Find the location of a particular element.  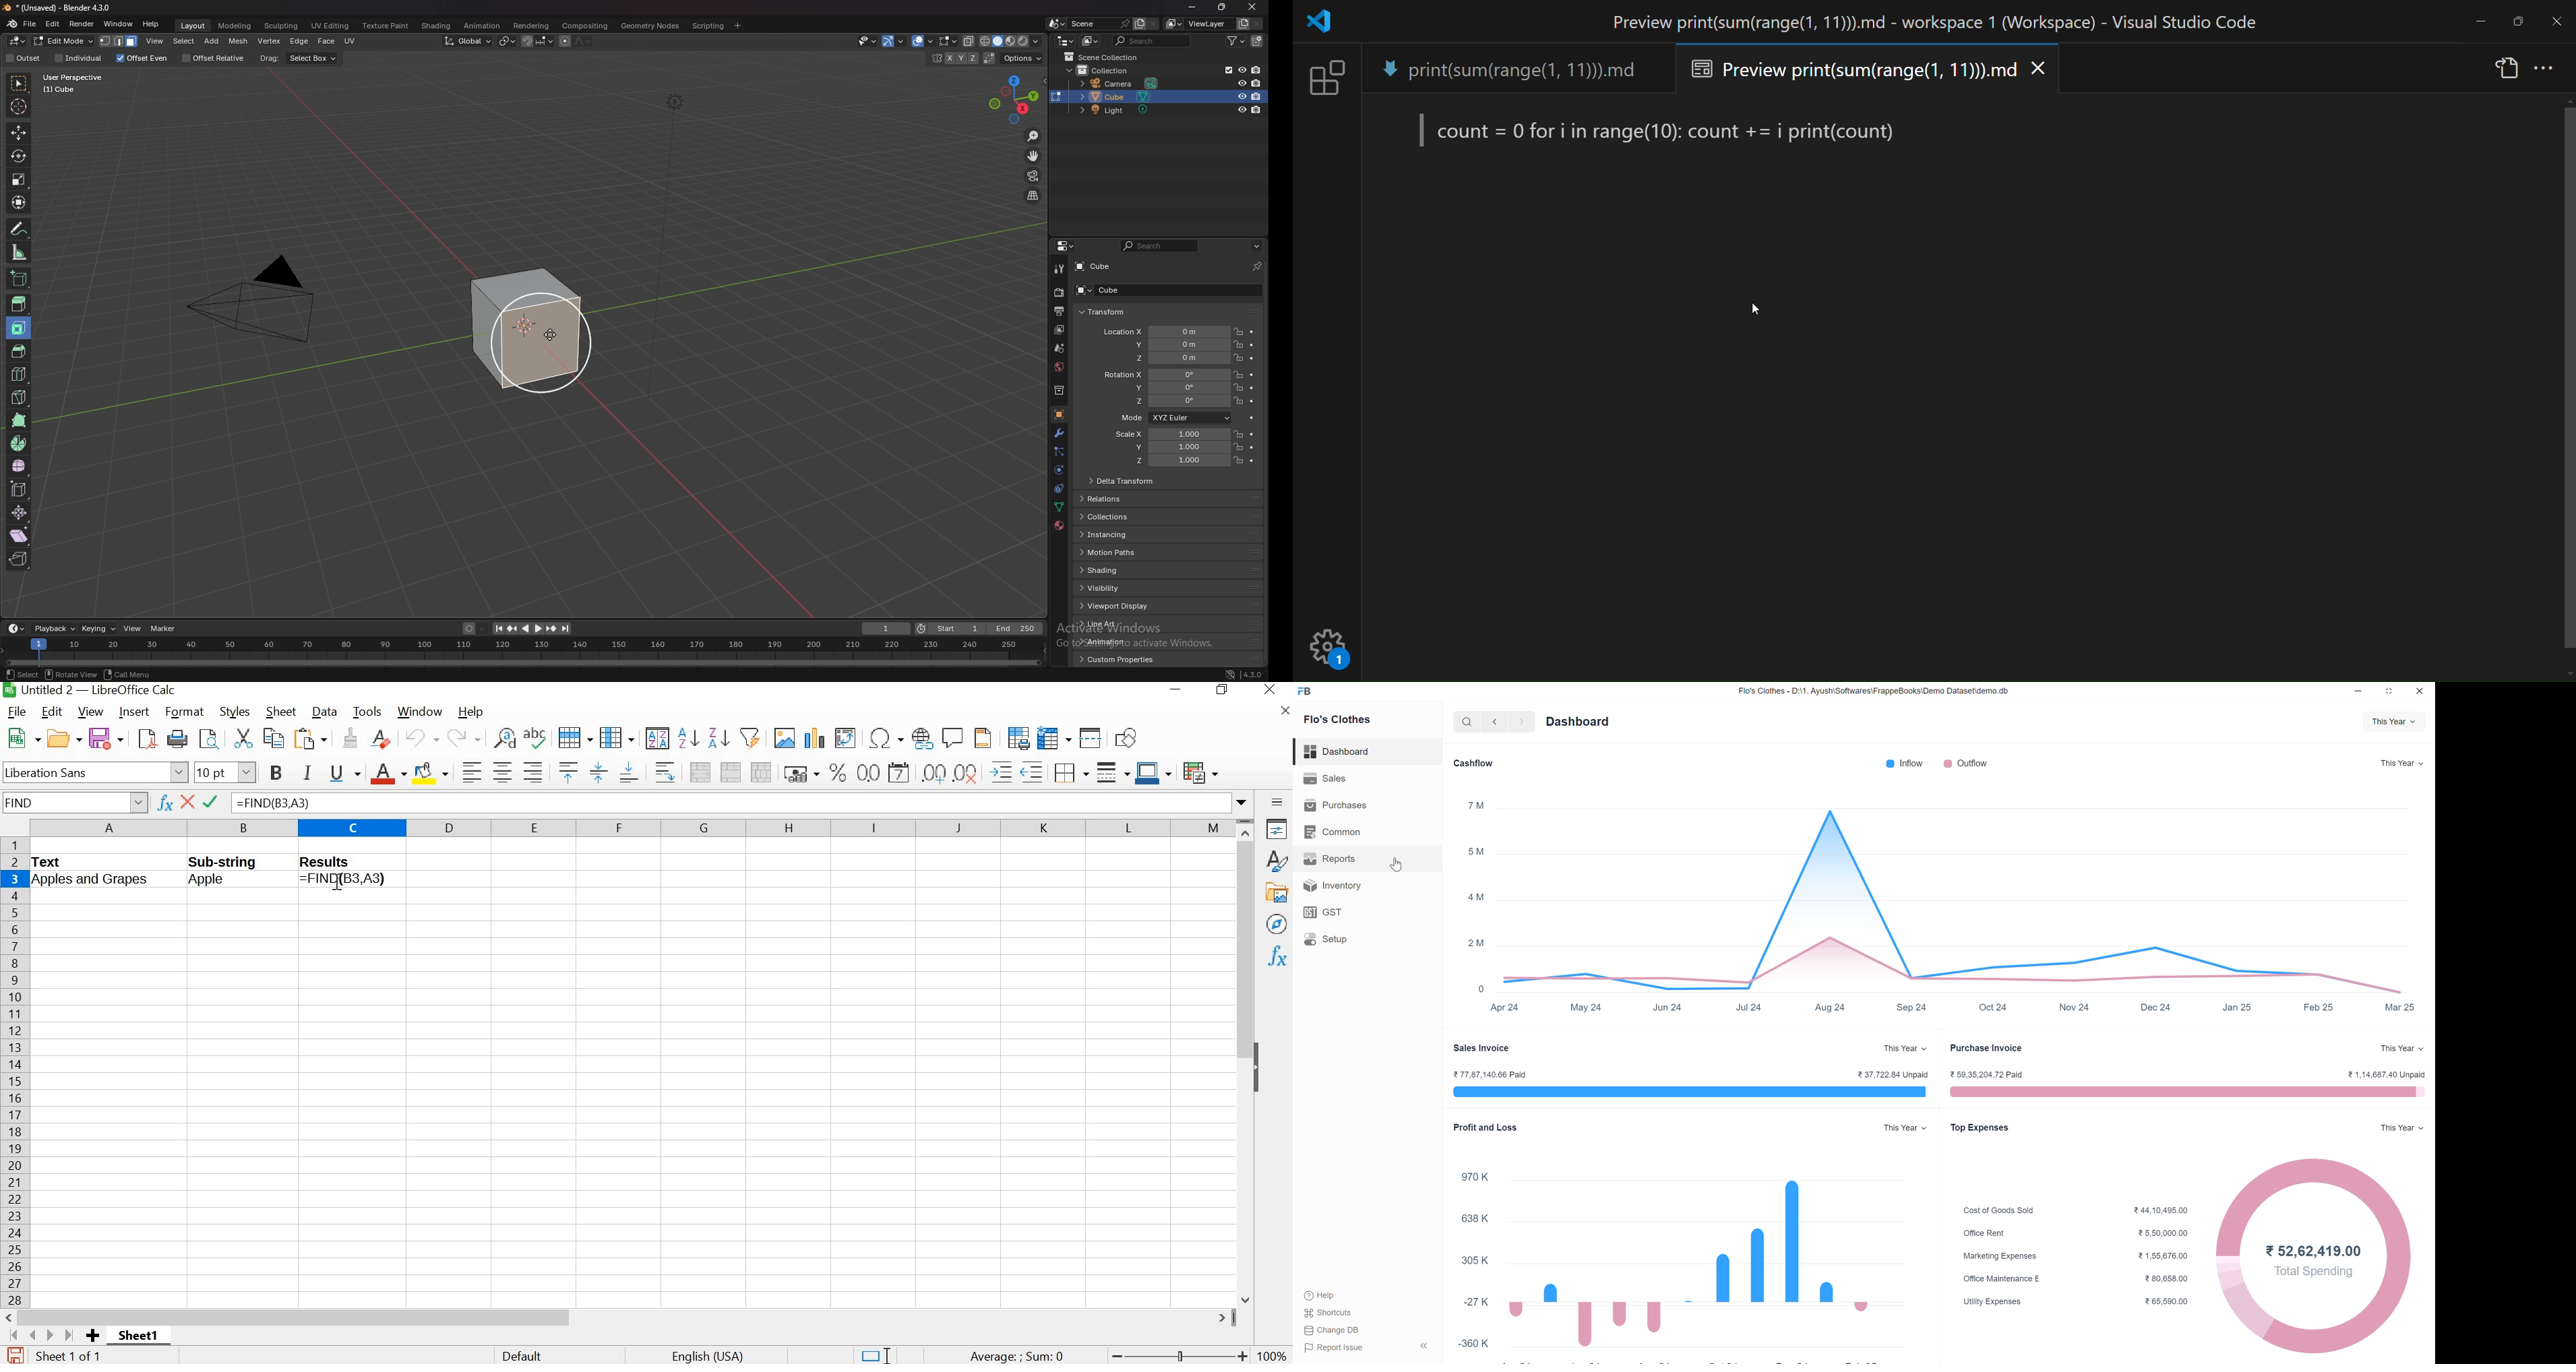

21,56,676.00 is located at coordinates (2167, 1256).